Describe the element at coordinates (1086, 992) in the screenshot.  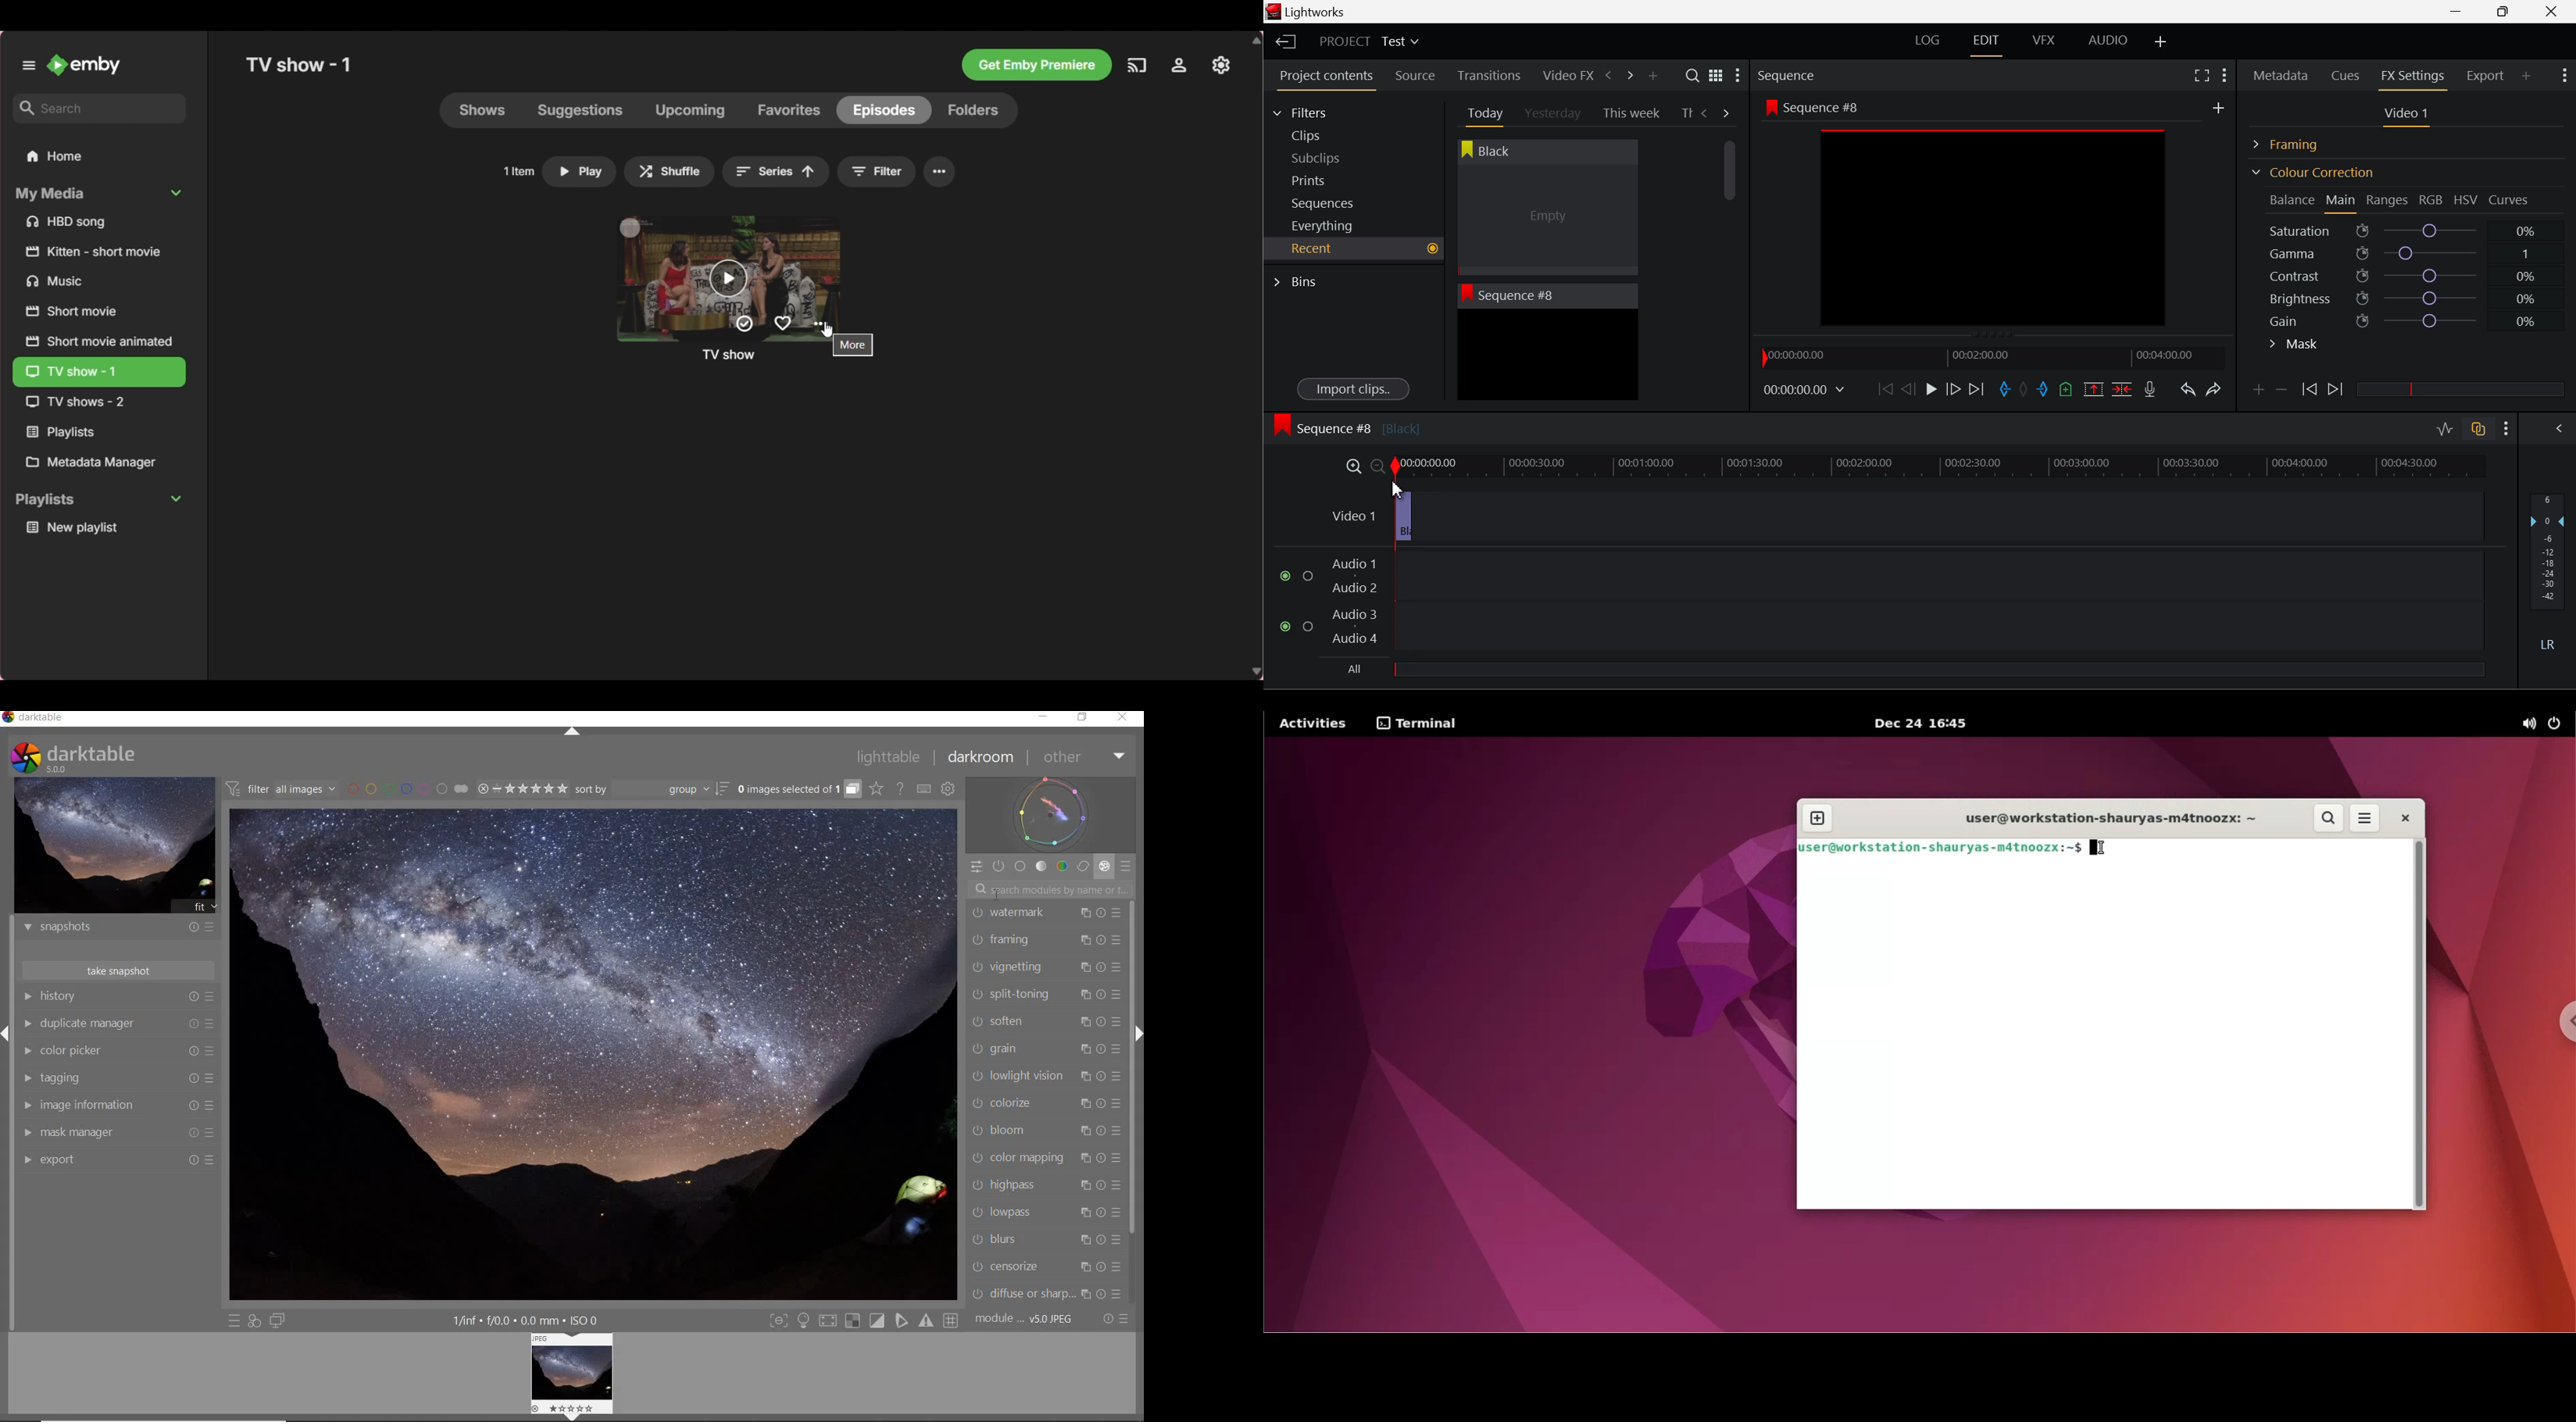
I see `multiple instance actions` at that location.